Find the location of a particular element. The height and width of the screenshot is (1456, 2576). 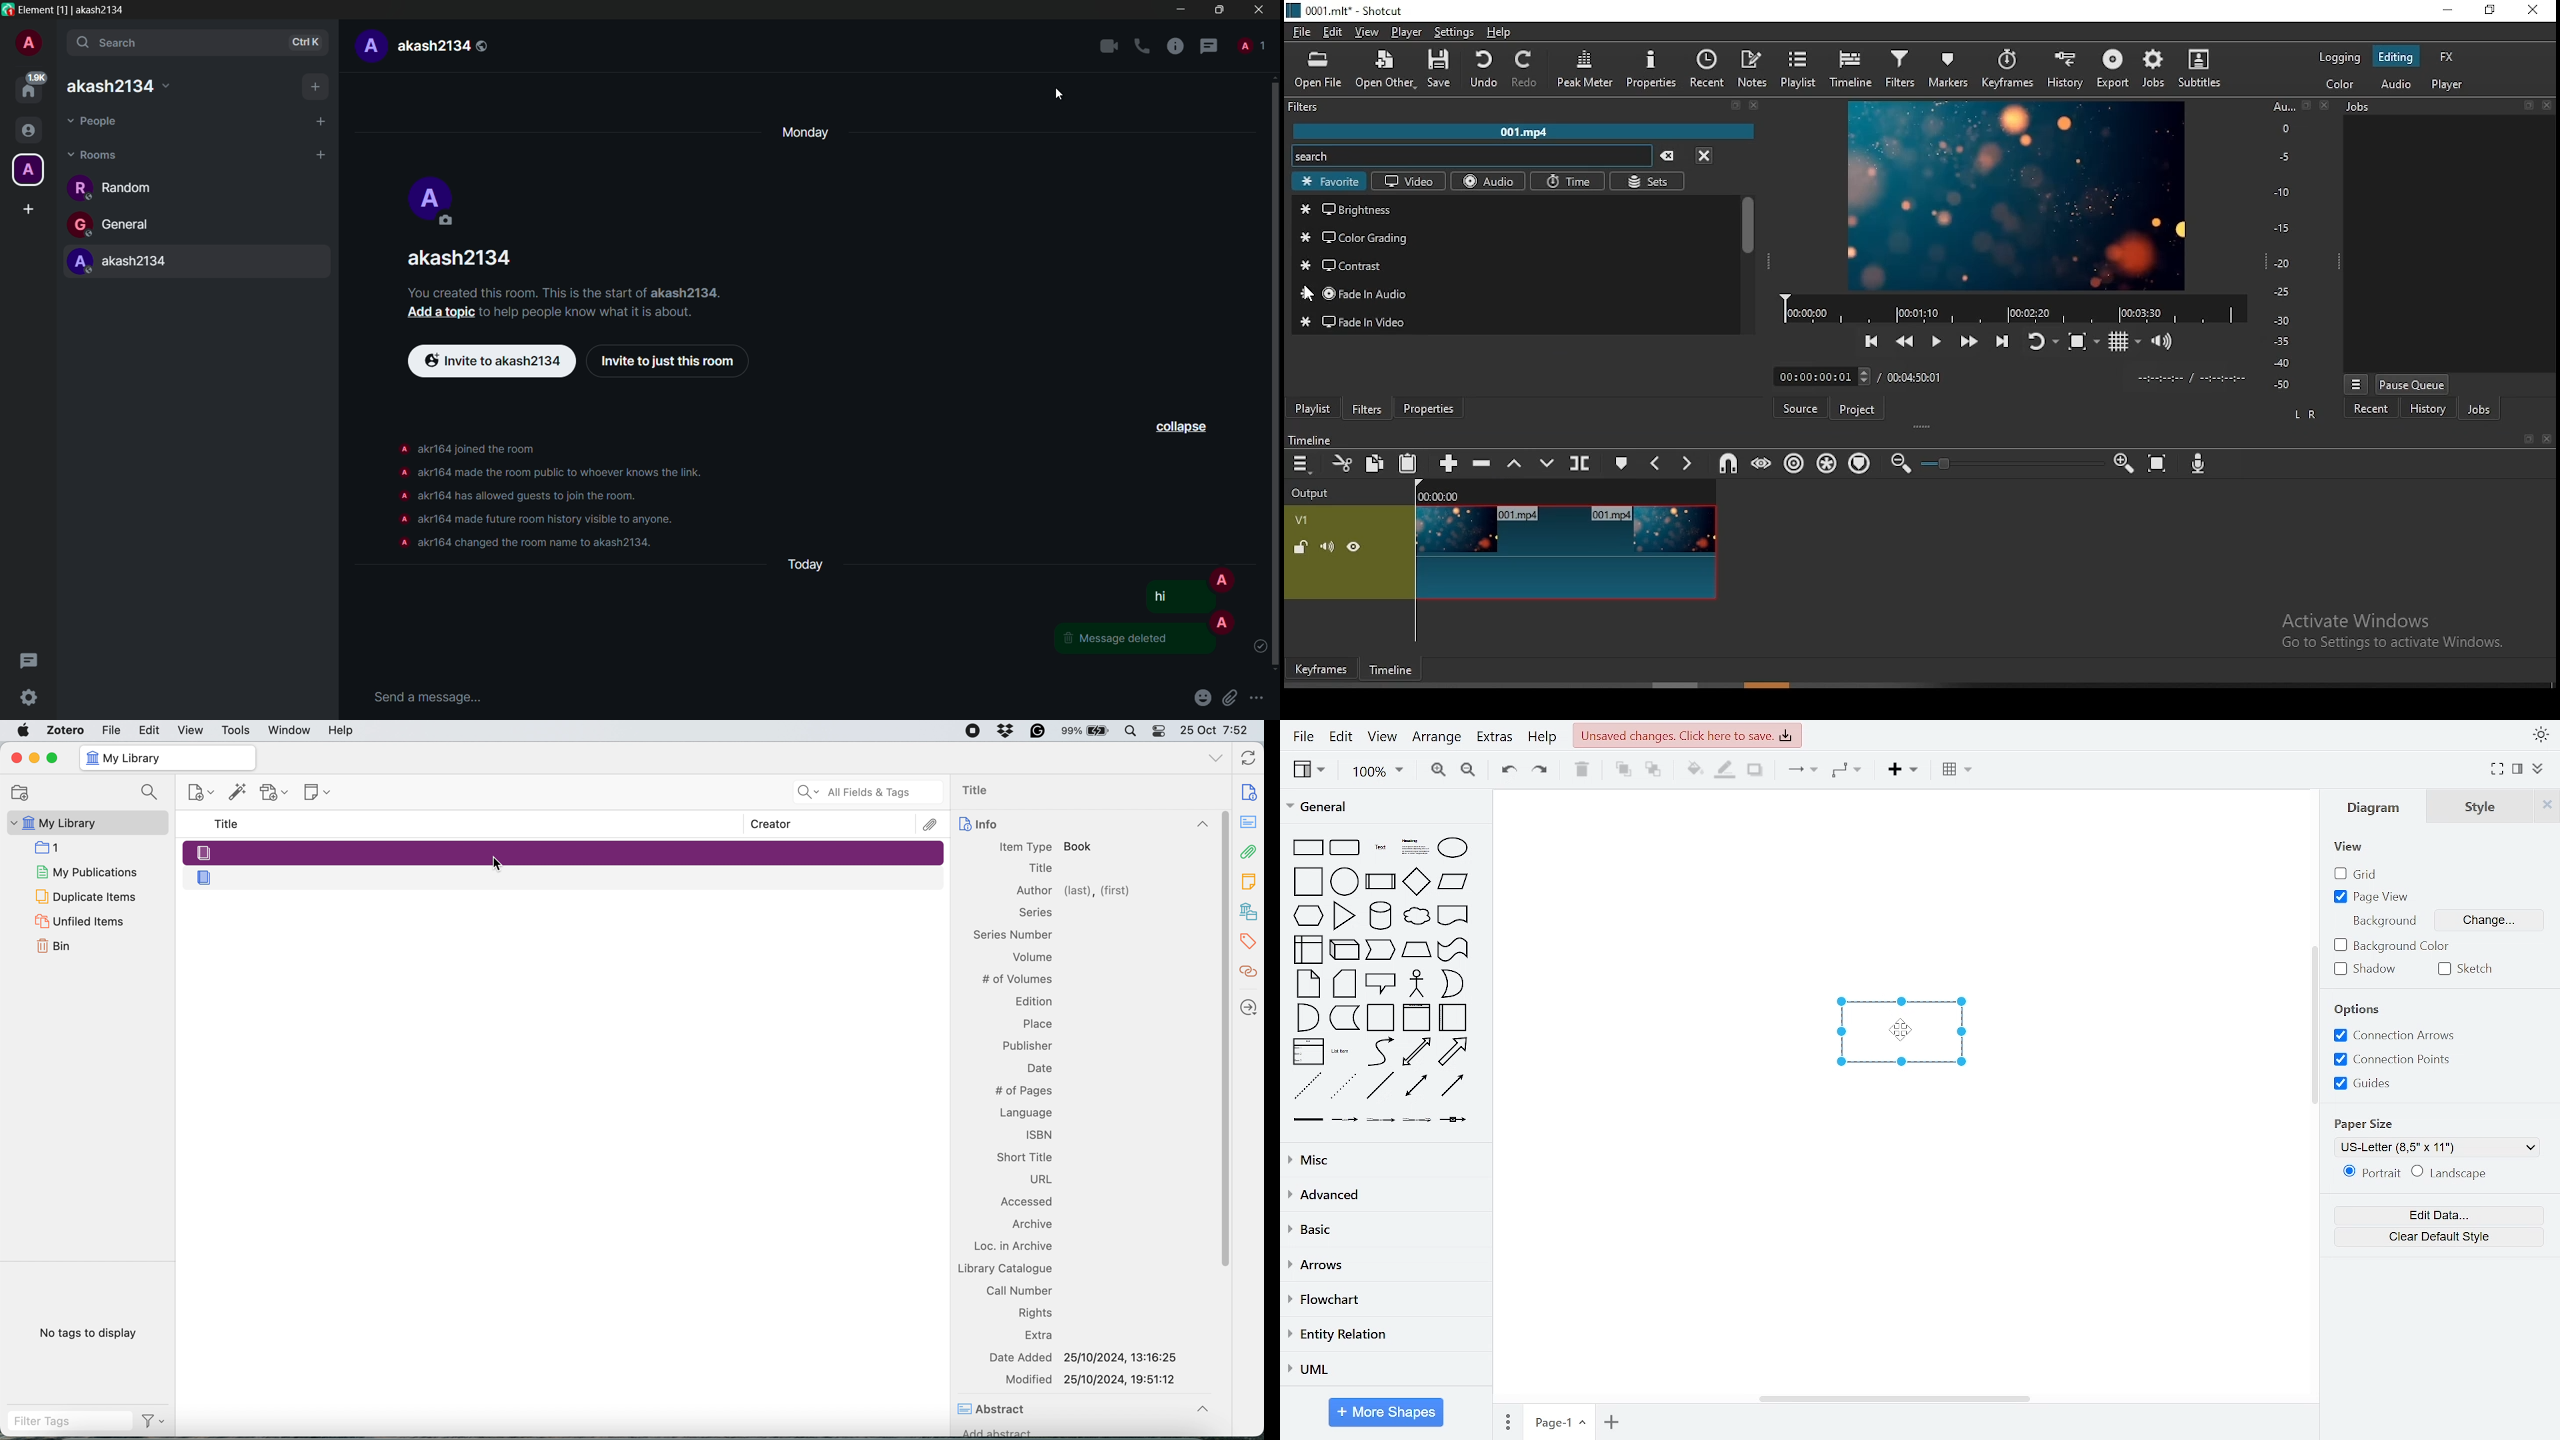

25 Oct 7:52 is located at coordinates (1219, 731).